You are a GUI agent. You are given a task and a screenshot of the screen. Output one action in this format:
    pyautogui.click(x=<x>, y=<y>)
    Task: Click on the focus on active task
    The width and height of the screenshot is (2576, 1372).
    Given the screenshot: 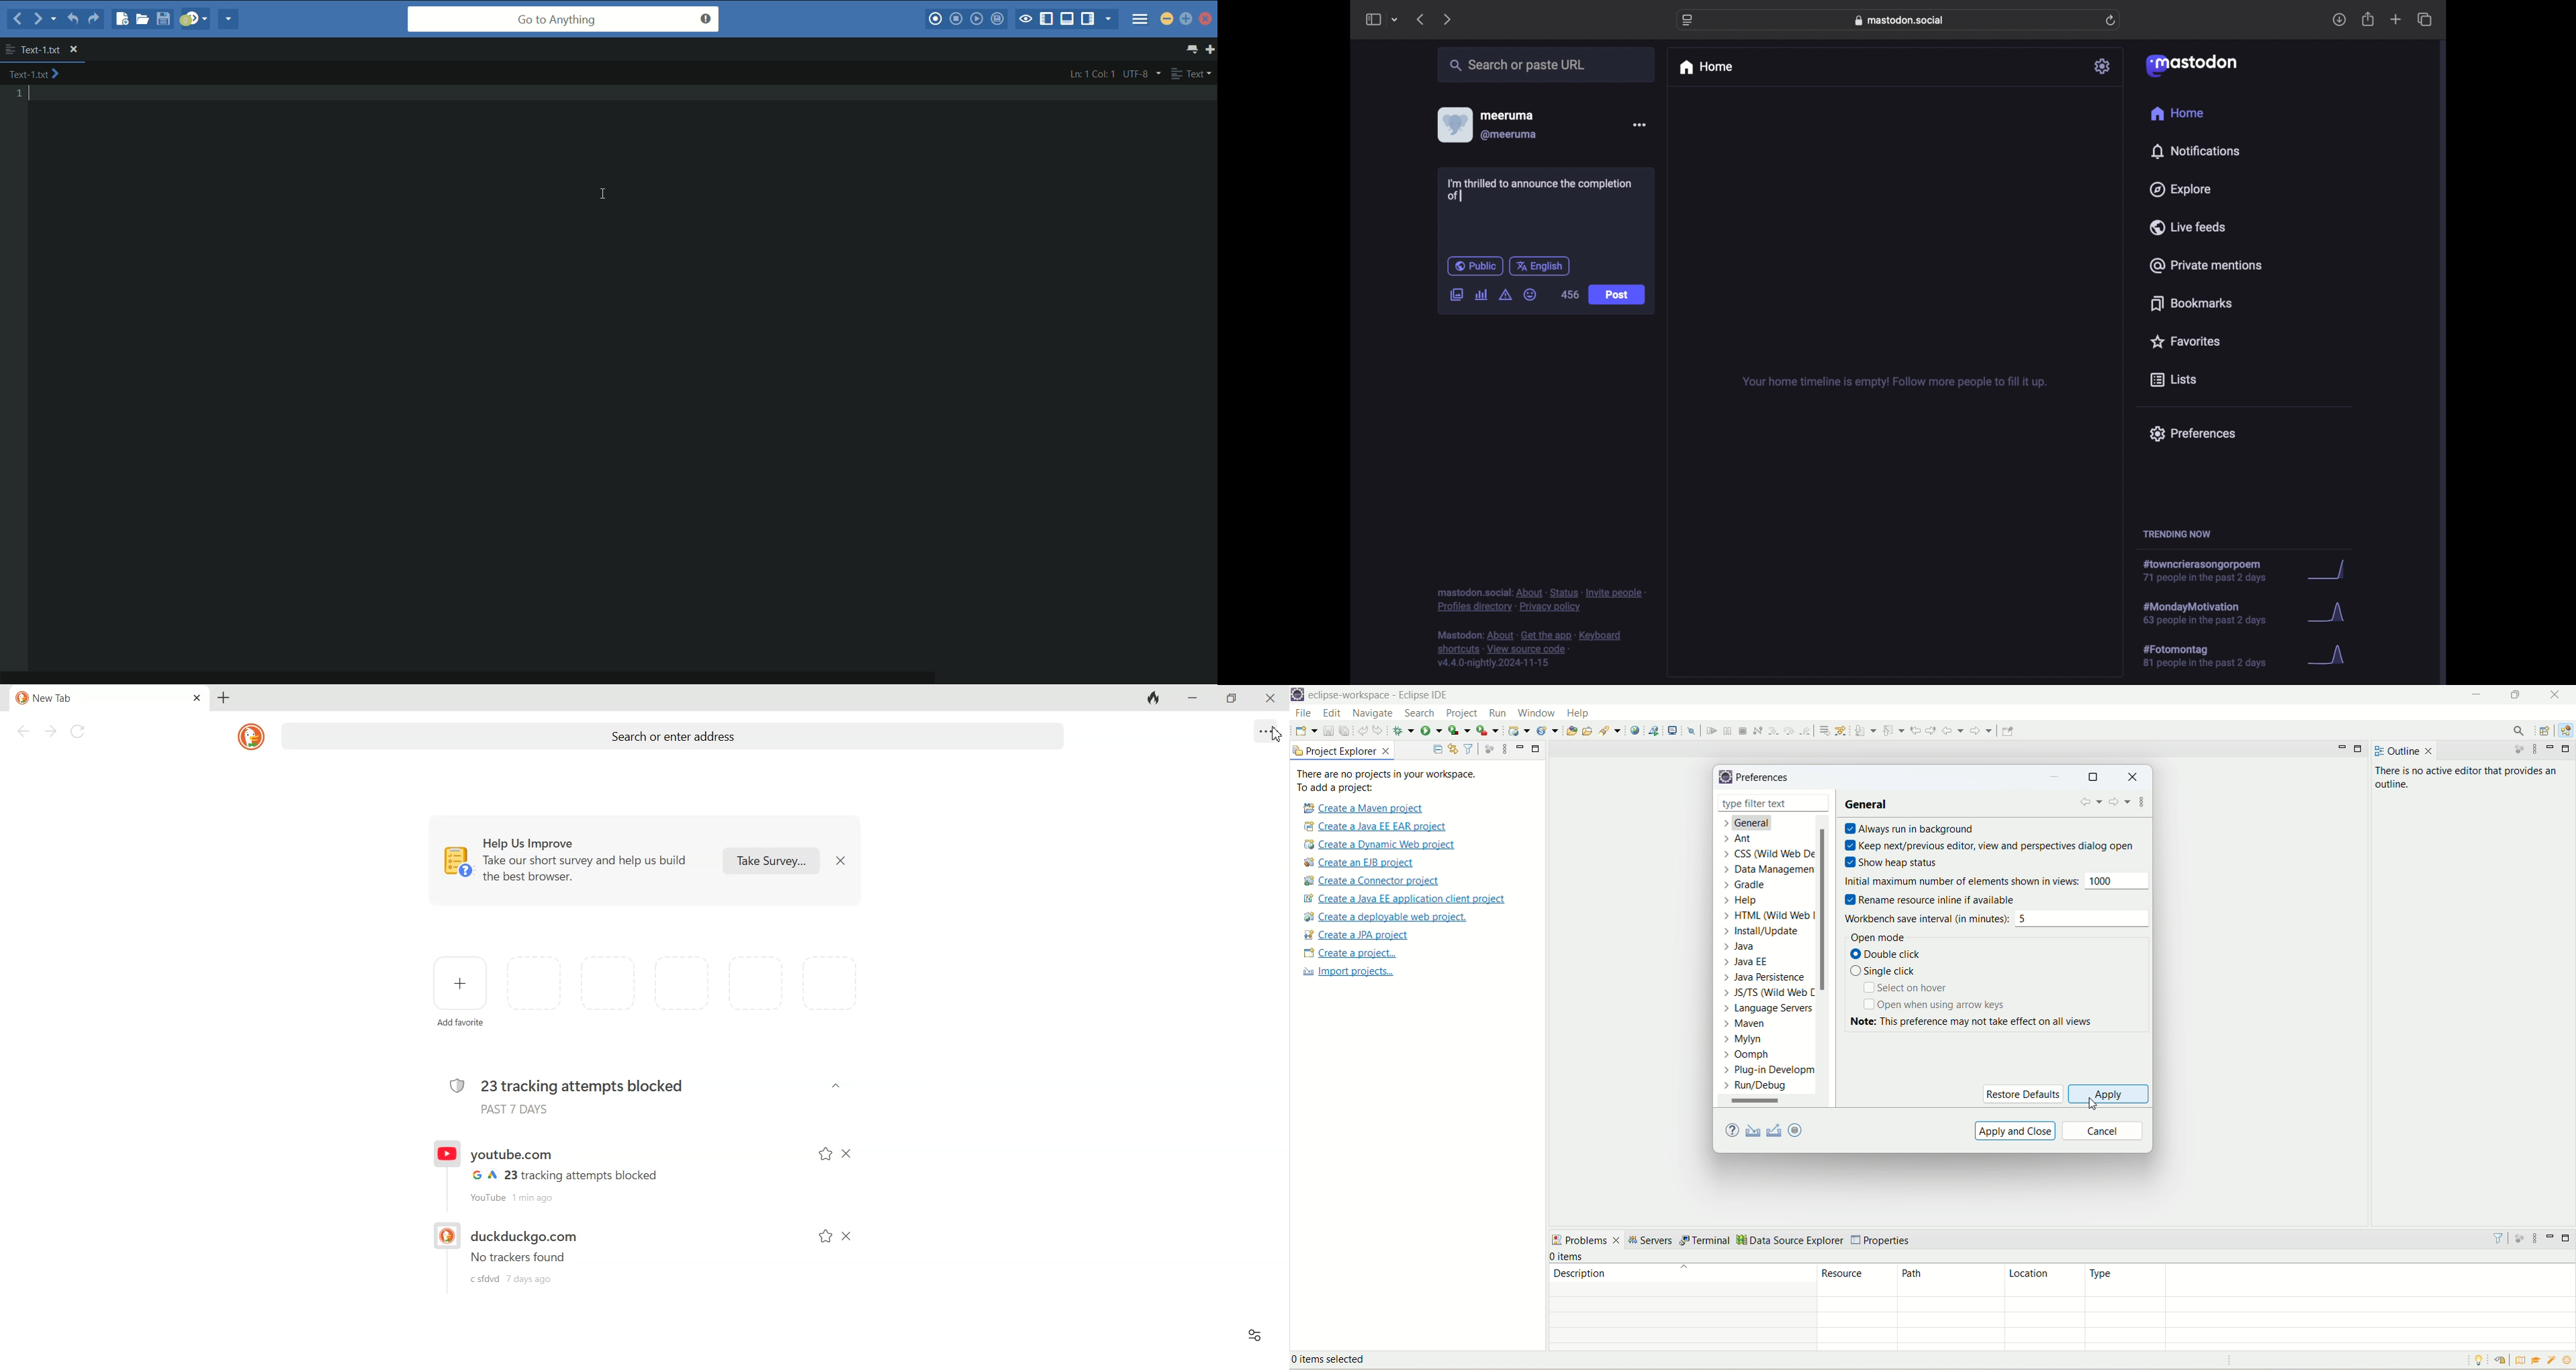 What is the action you would take?
    pyautogui.click(x=2518, y=1237)
    